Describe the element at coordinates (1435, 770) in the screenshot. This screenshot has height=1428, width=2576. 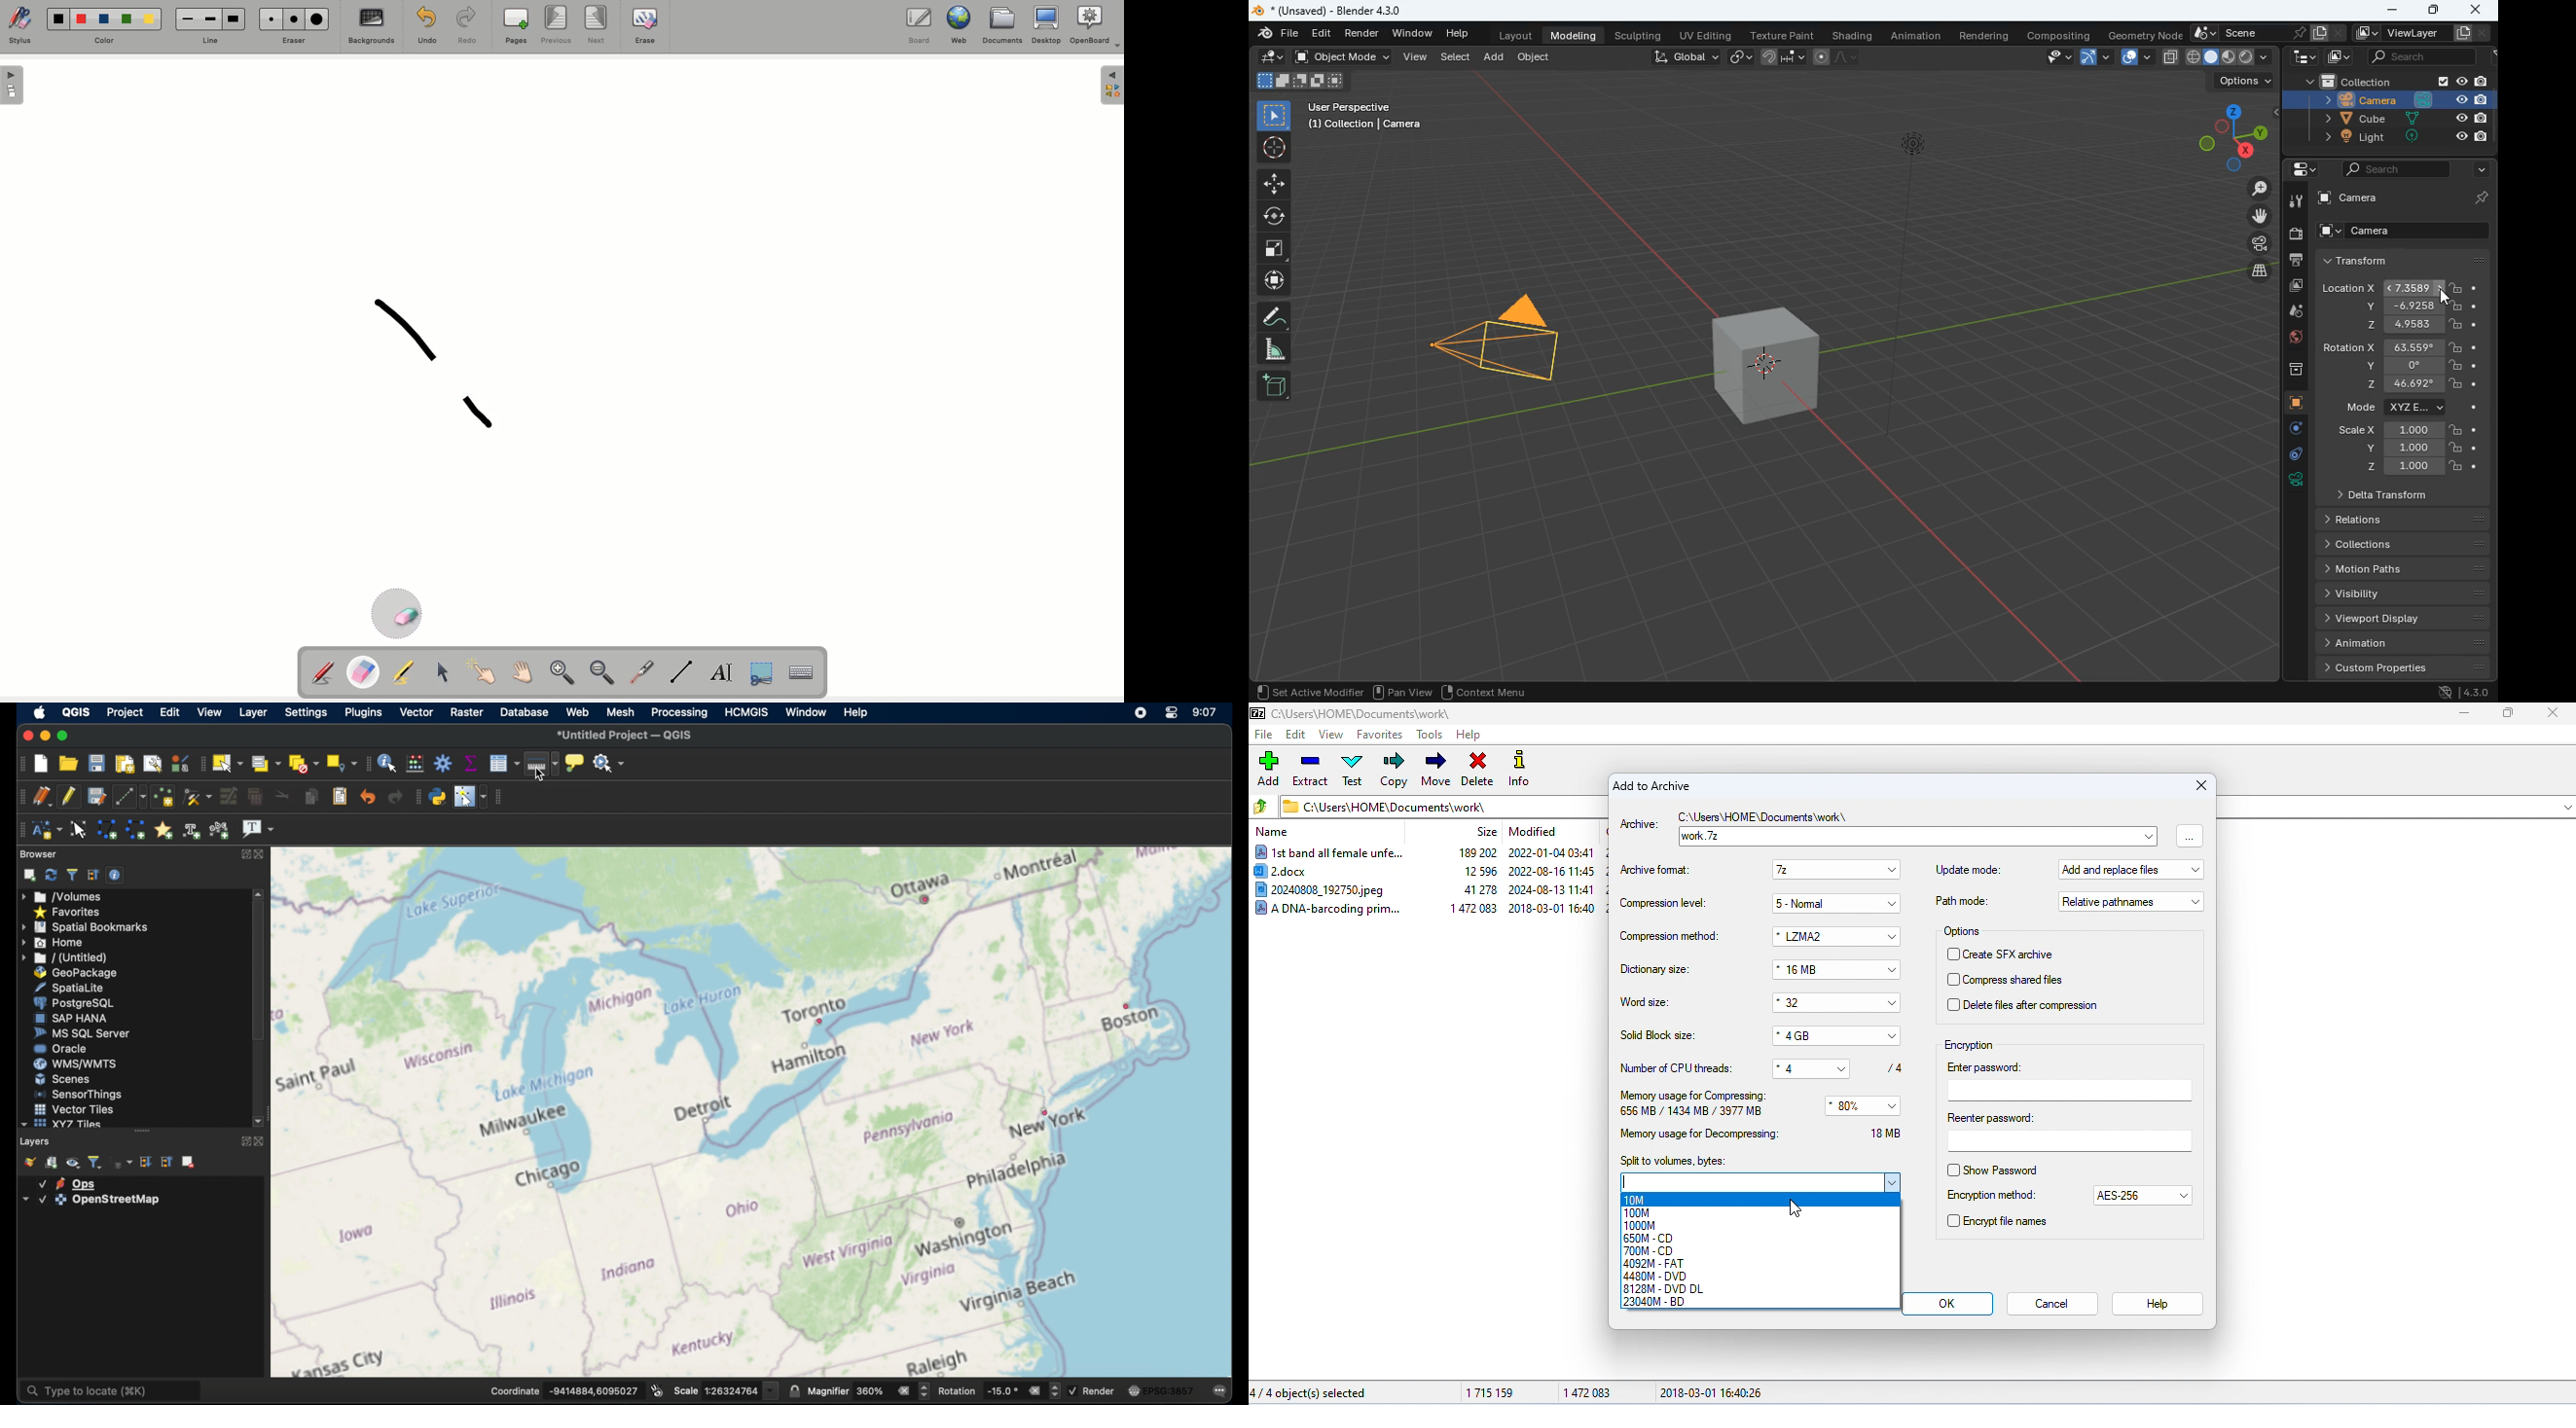
I see `move` at that location.